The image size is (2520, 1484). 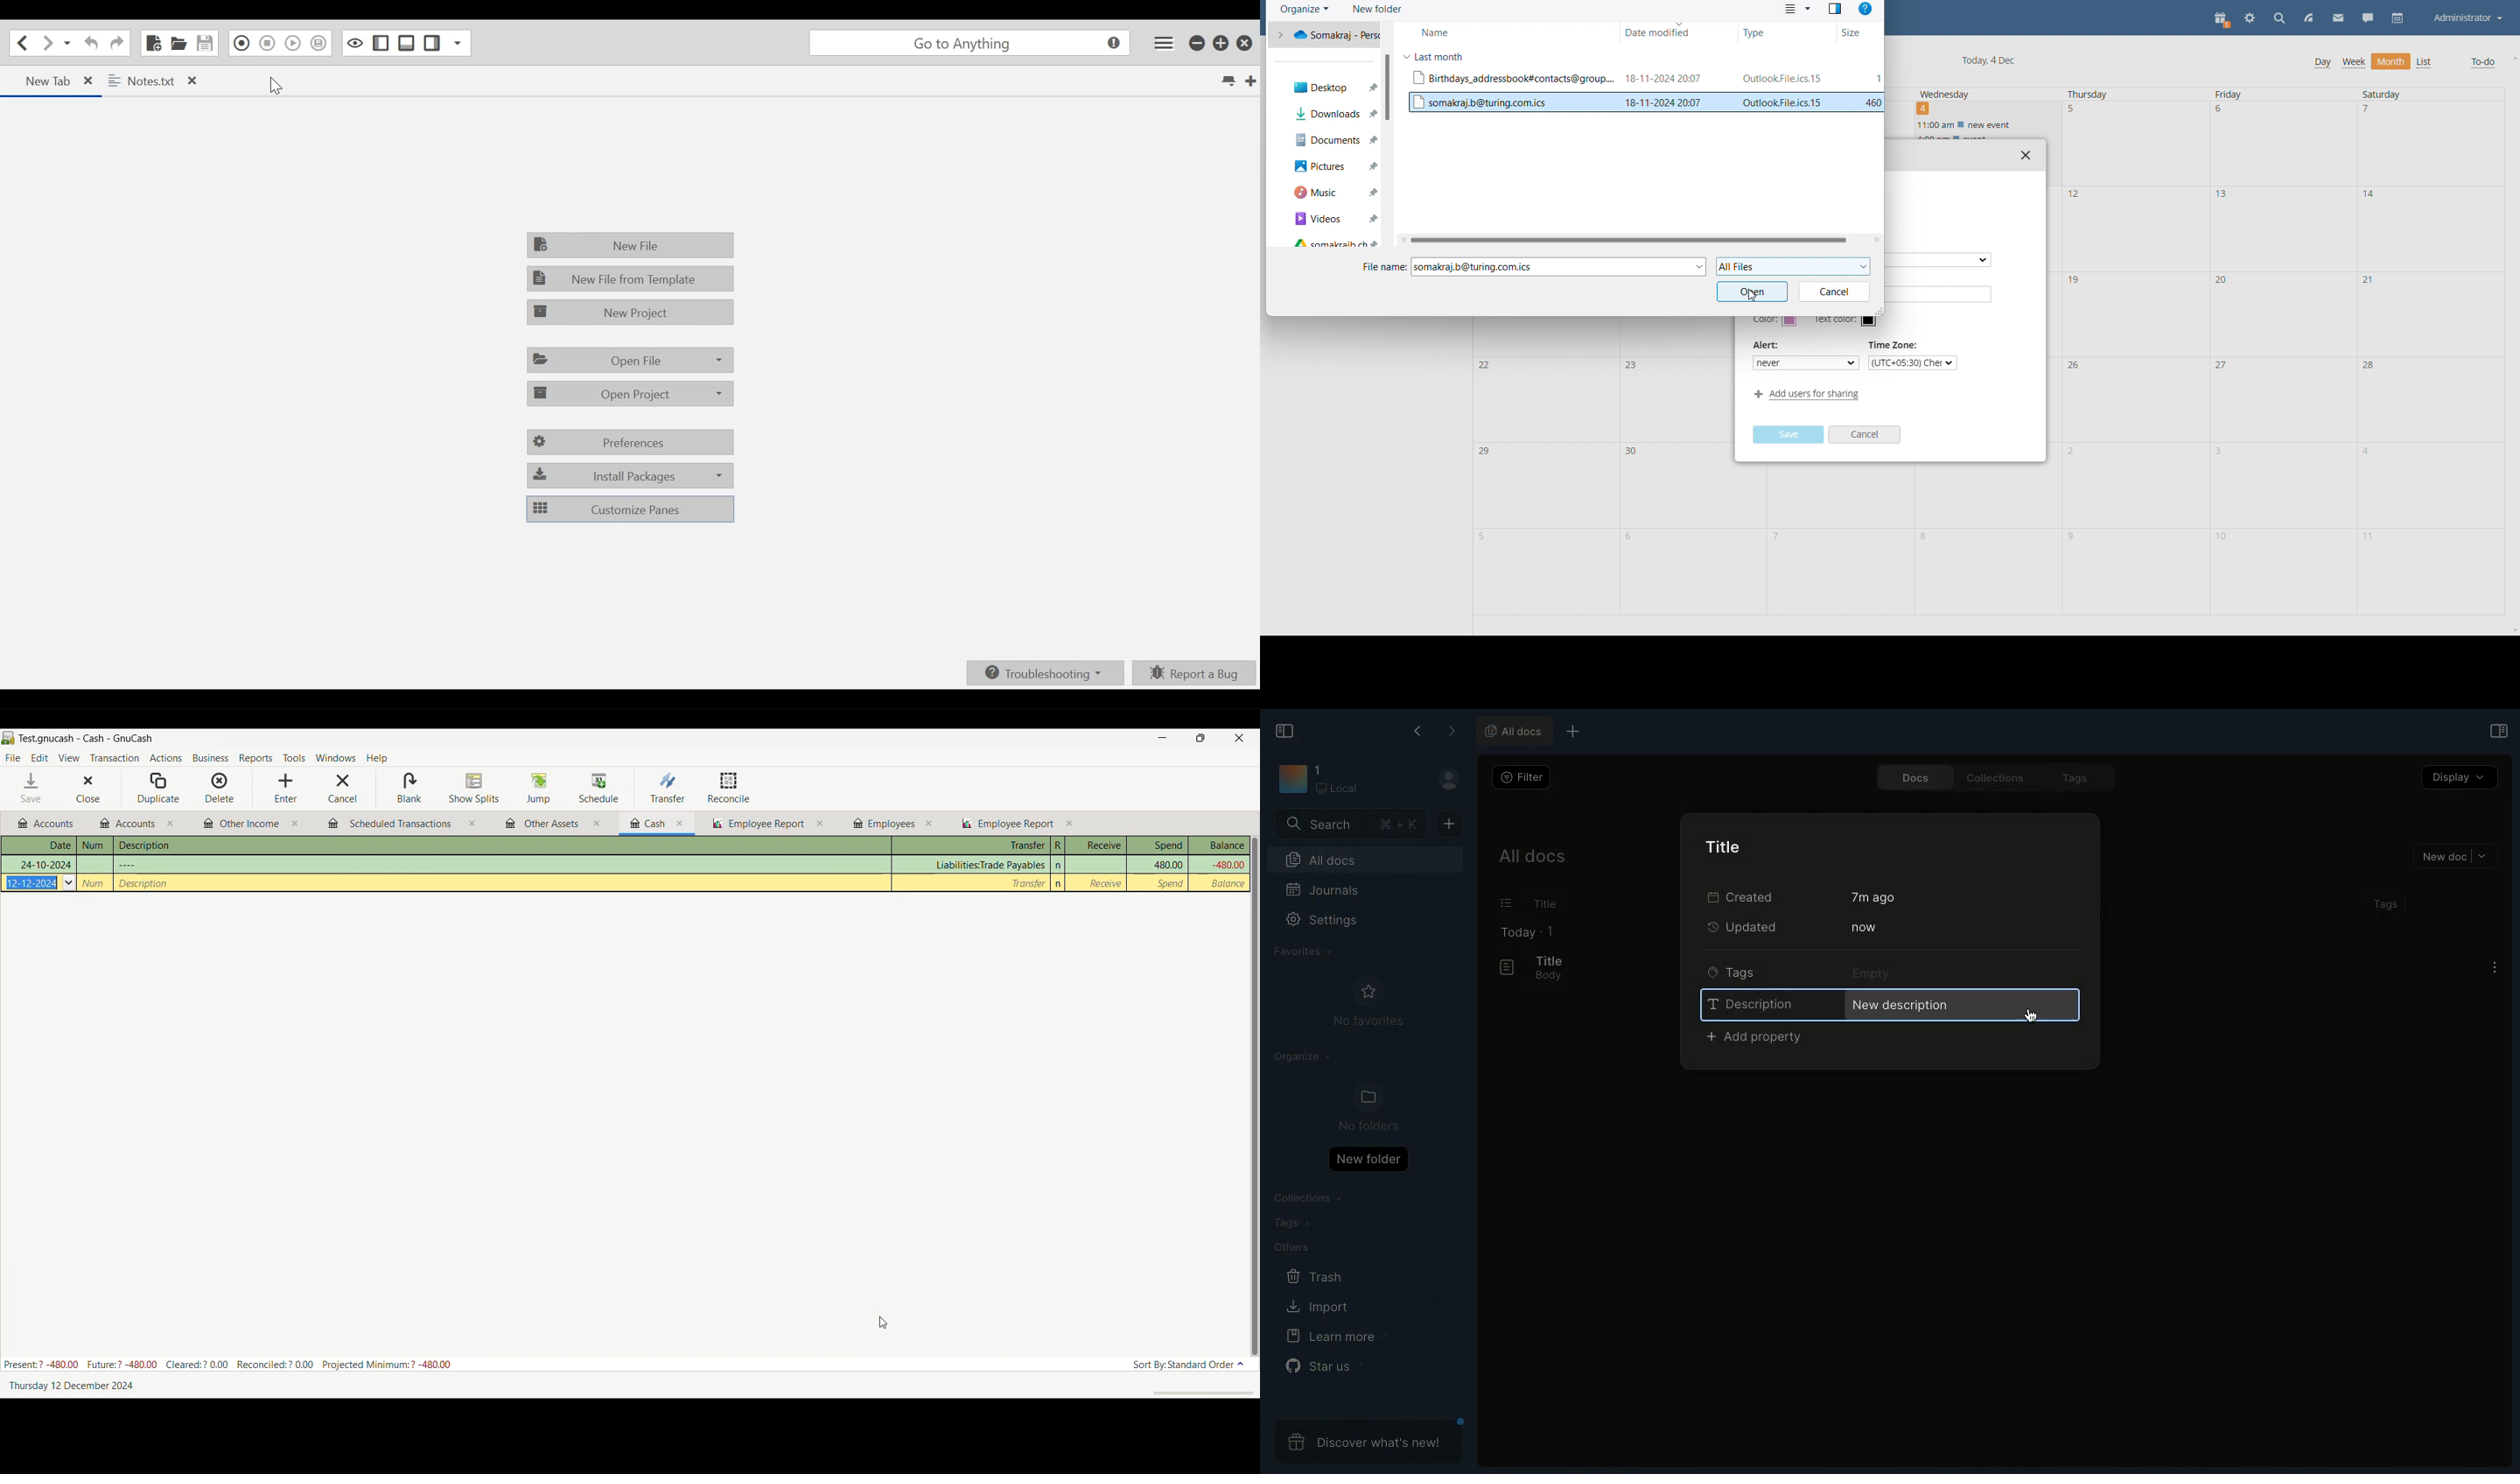 I want to click on Other budgets and reports, so click(x=649, y=824).